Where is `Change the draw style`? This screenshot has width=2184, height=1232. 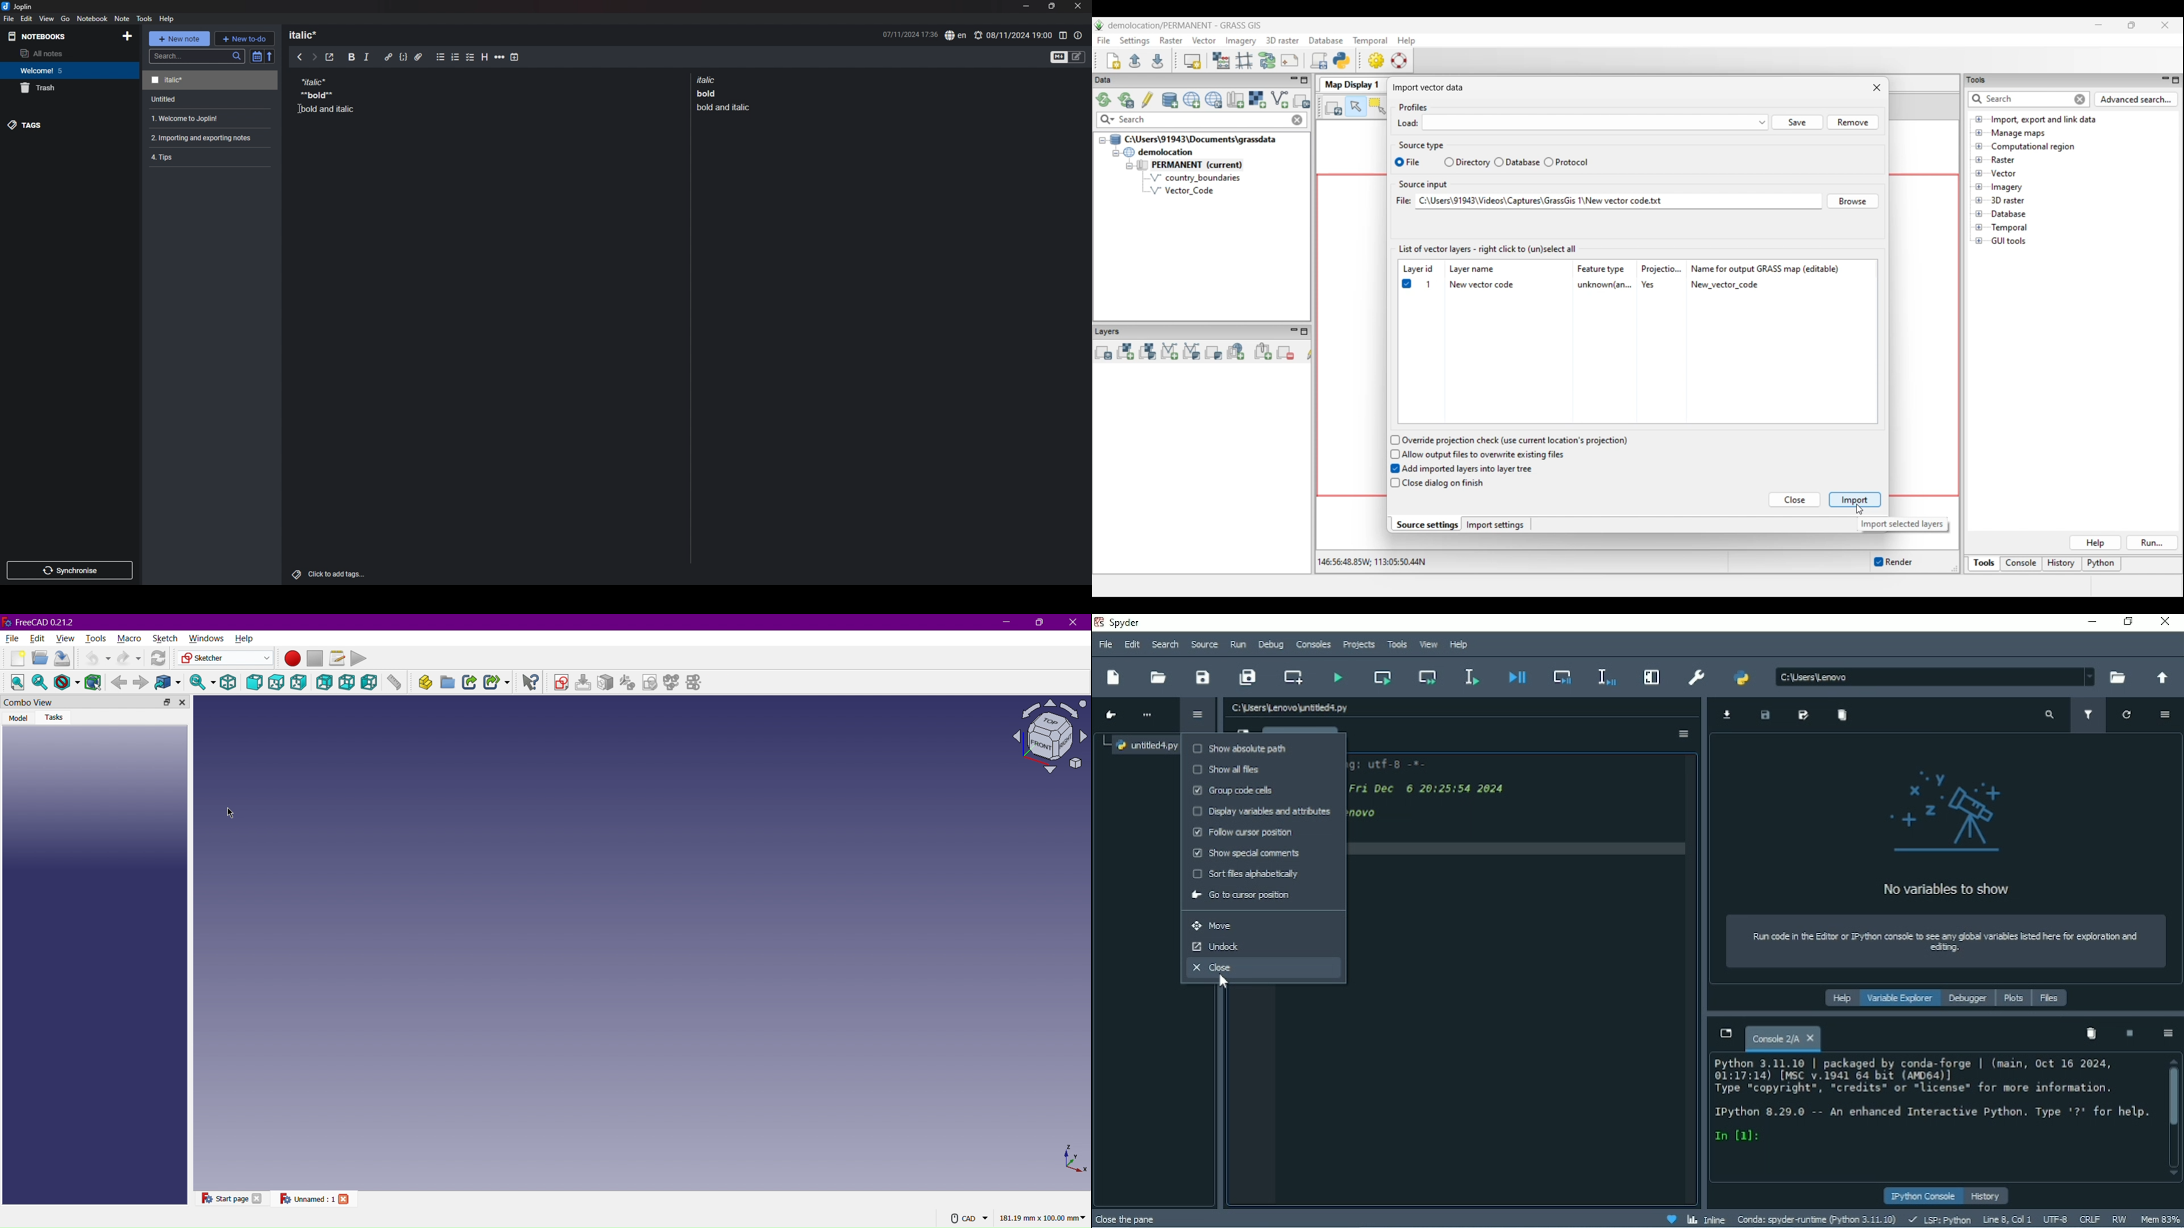 Change the draw style is located at coordinates (66, 682).